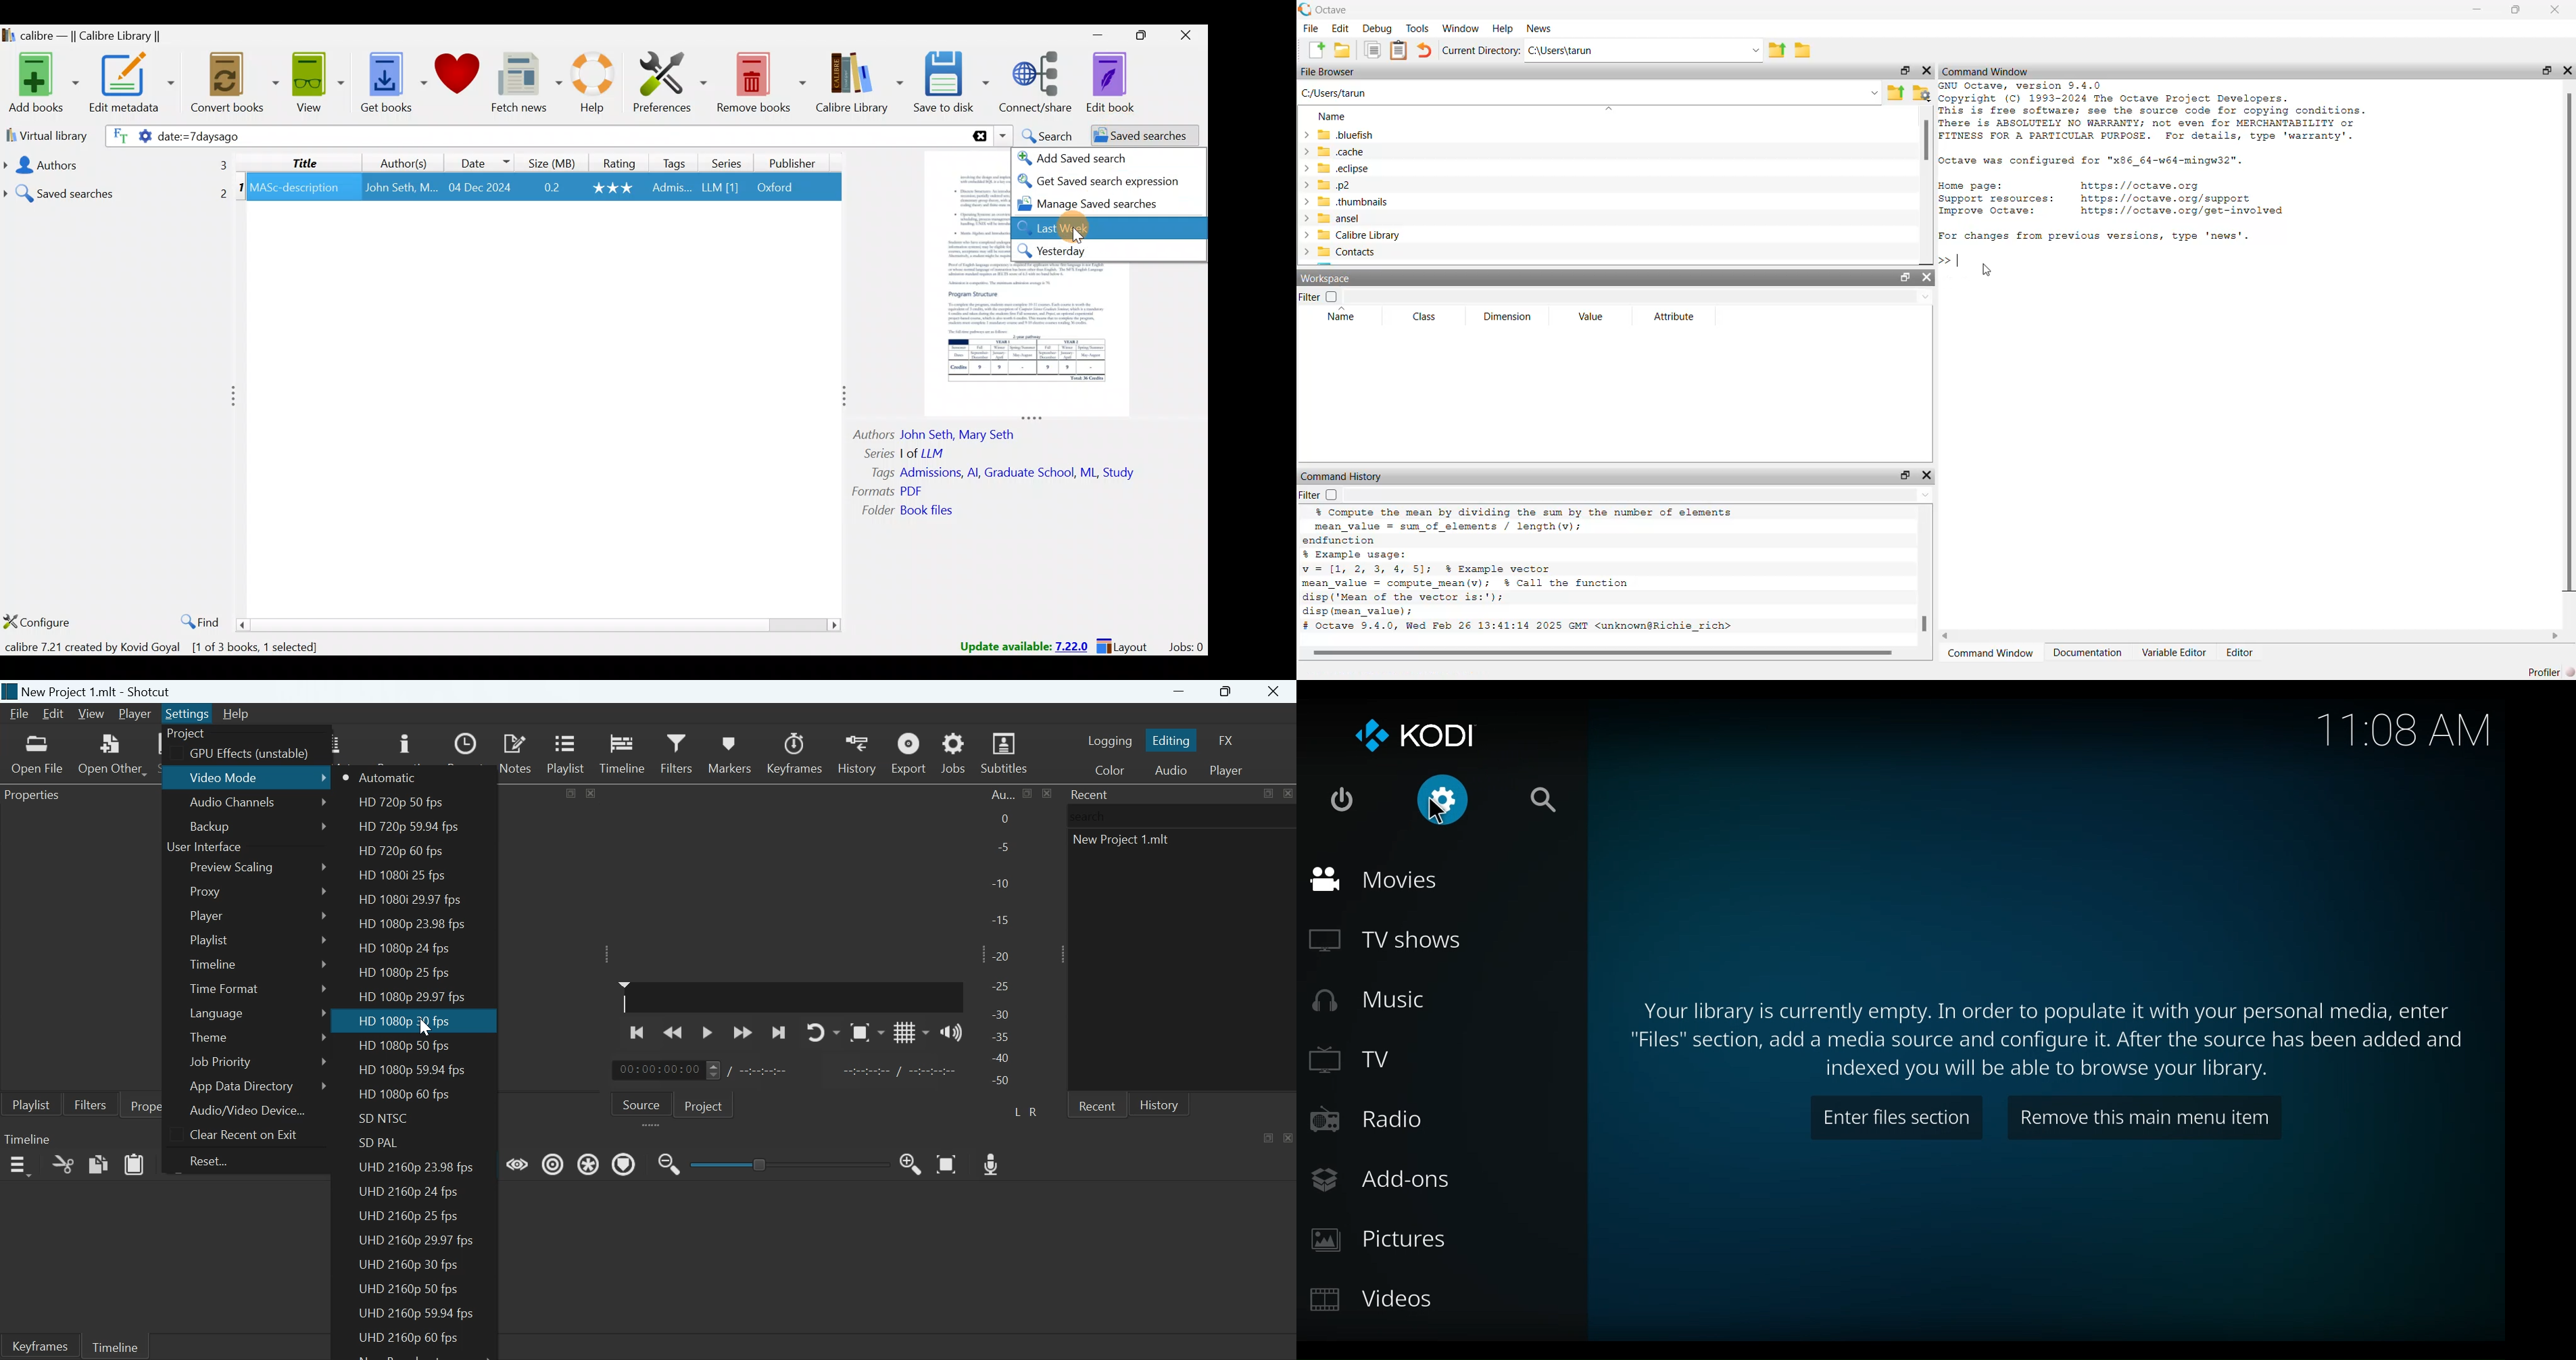 The height and width of the screenshot is (1372, 2576). Describe the element at coordinates (415, 1313) in the screenshot. I see `UHD 2160p 59.94 fps` at that location.